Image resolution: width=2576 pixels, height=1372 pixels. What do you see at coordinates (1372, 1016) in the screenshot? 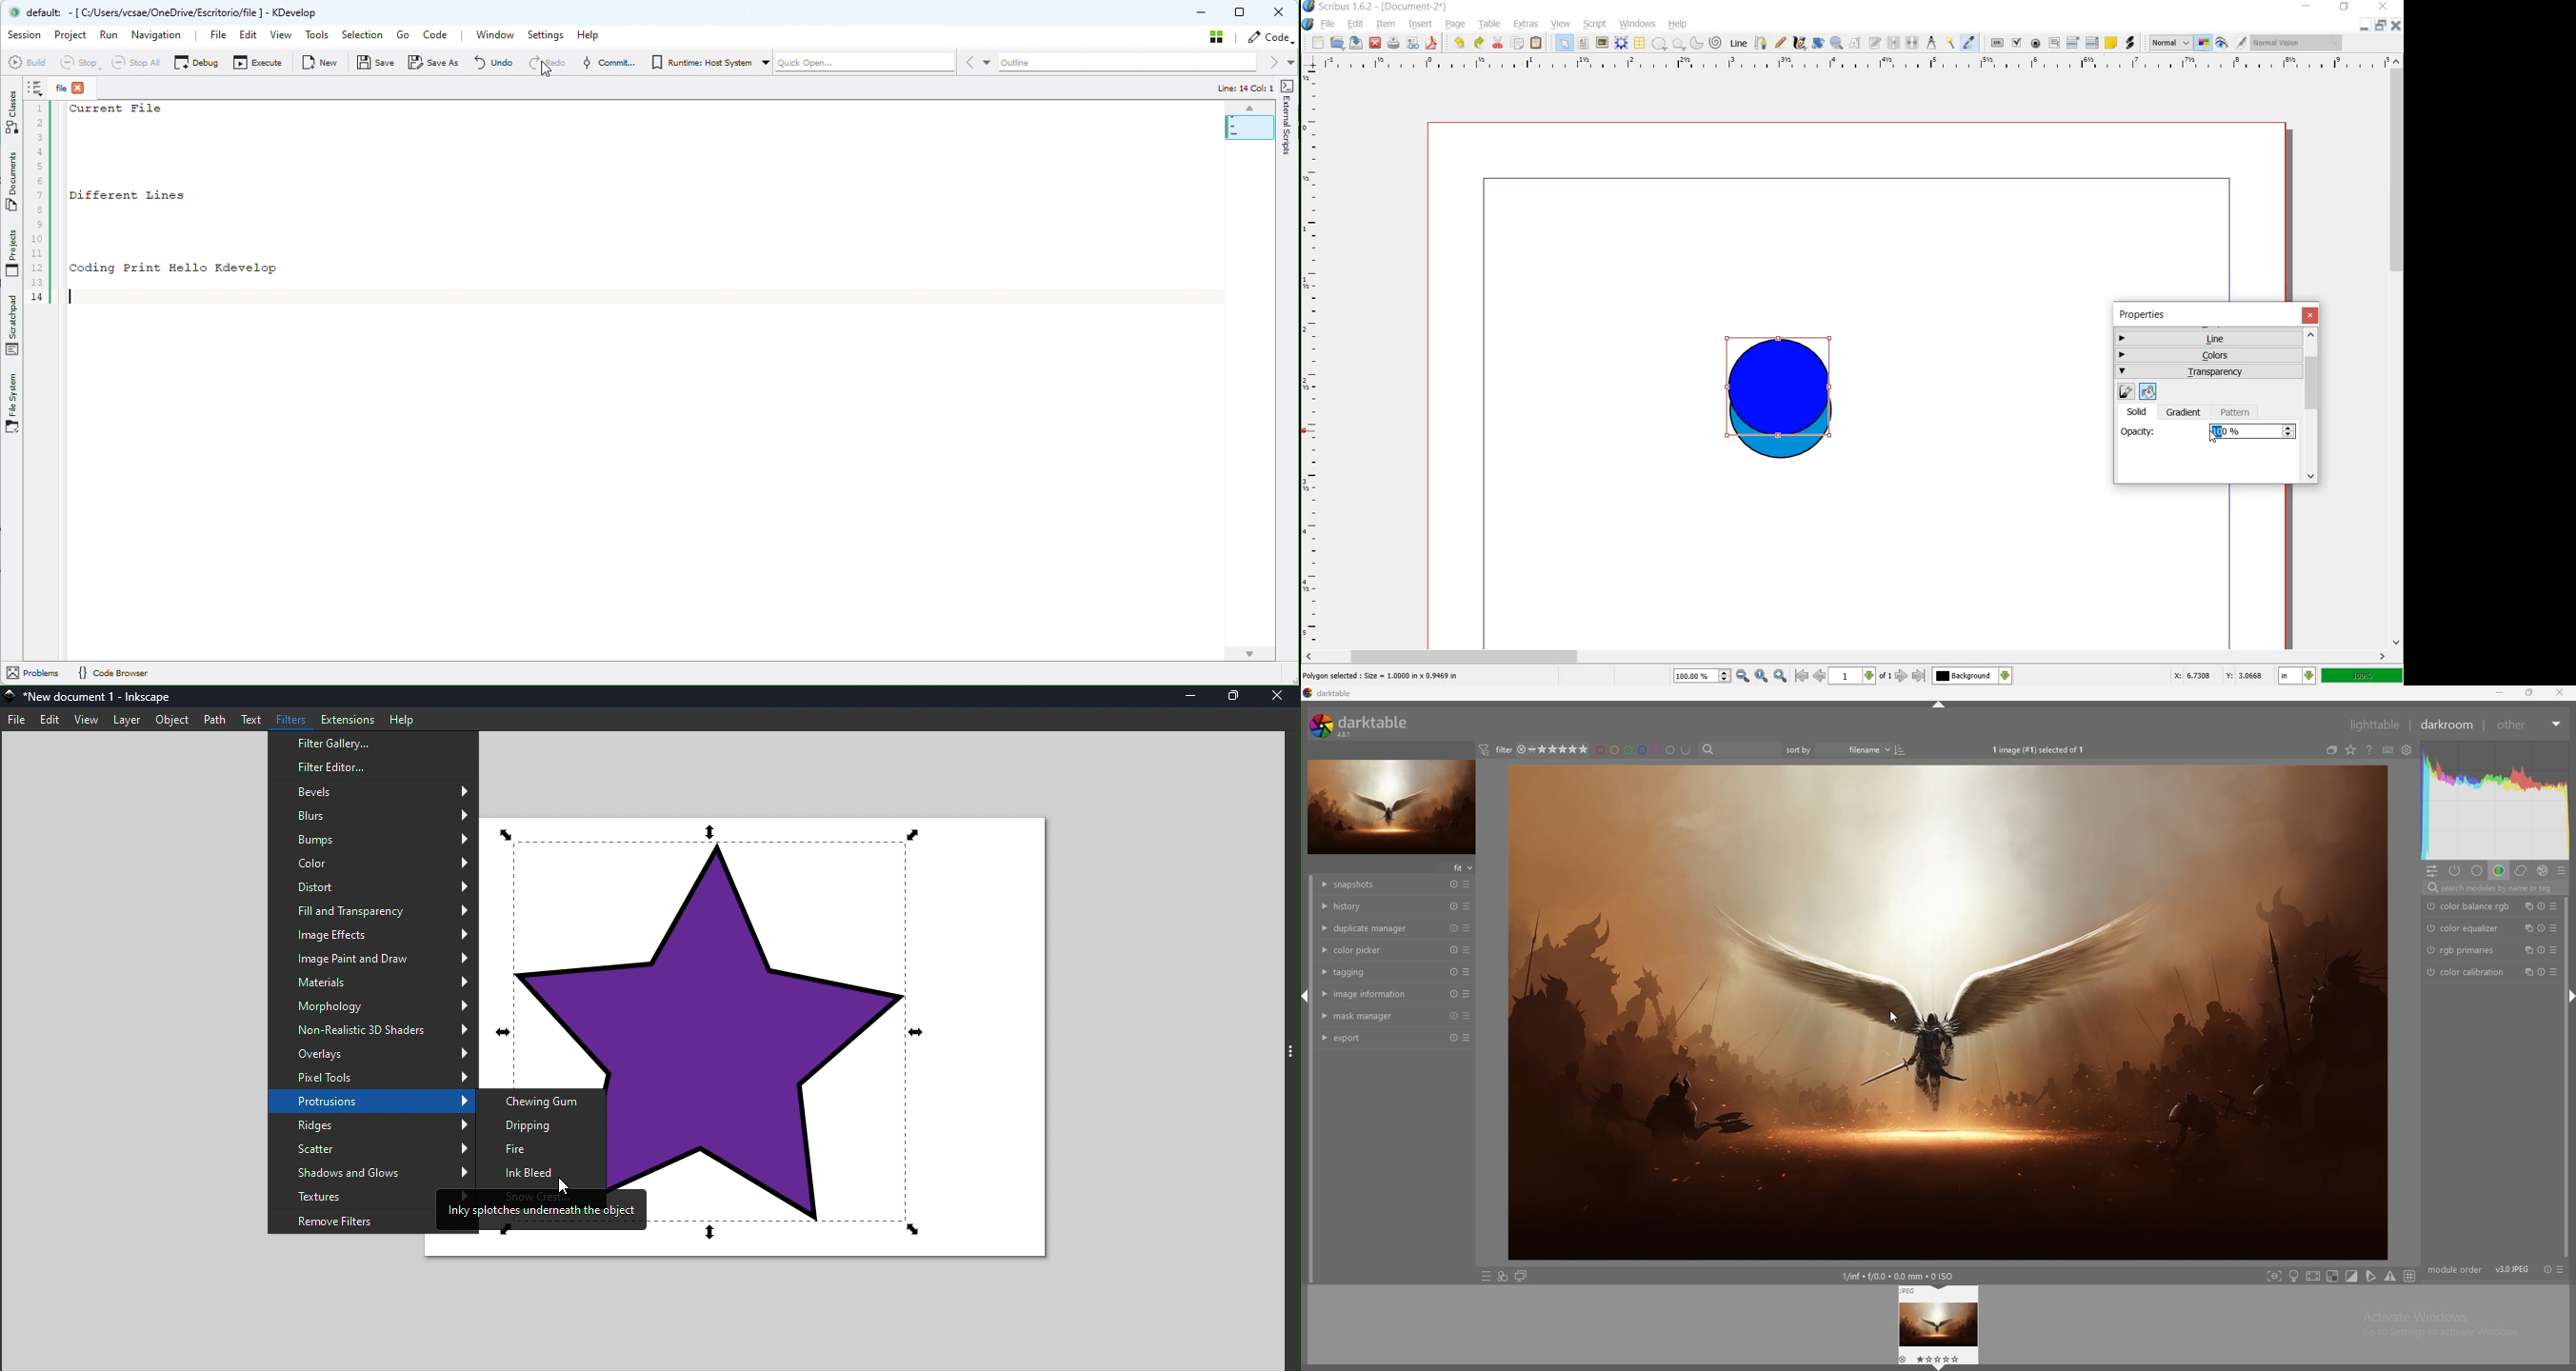
I see `mark manager` at bounding box center [1372, 1016].